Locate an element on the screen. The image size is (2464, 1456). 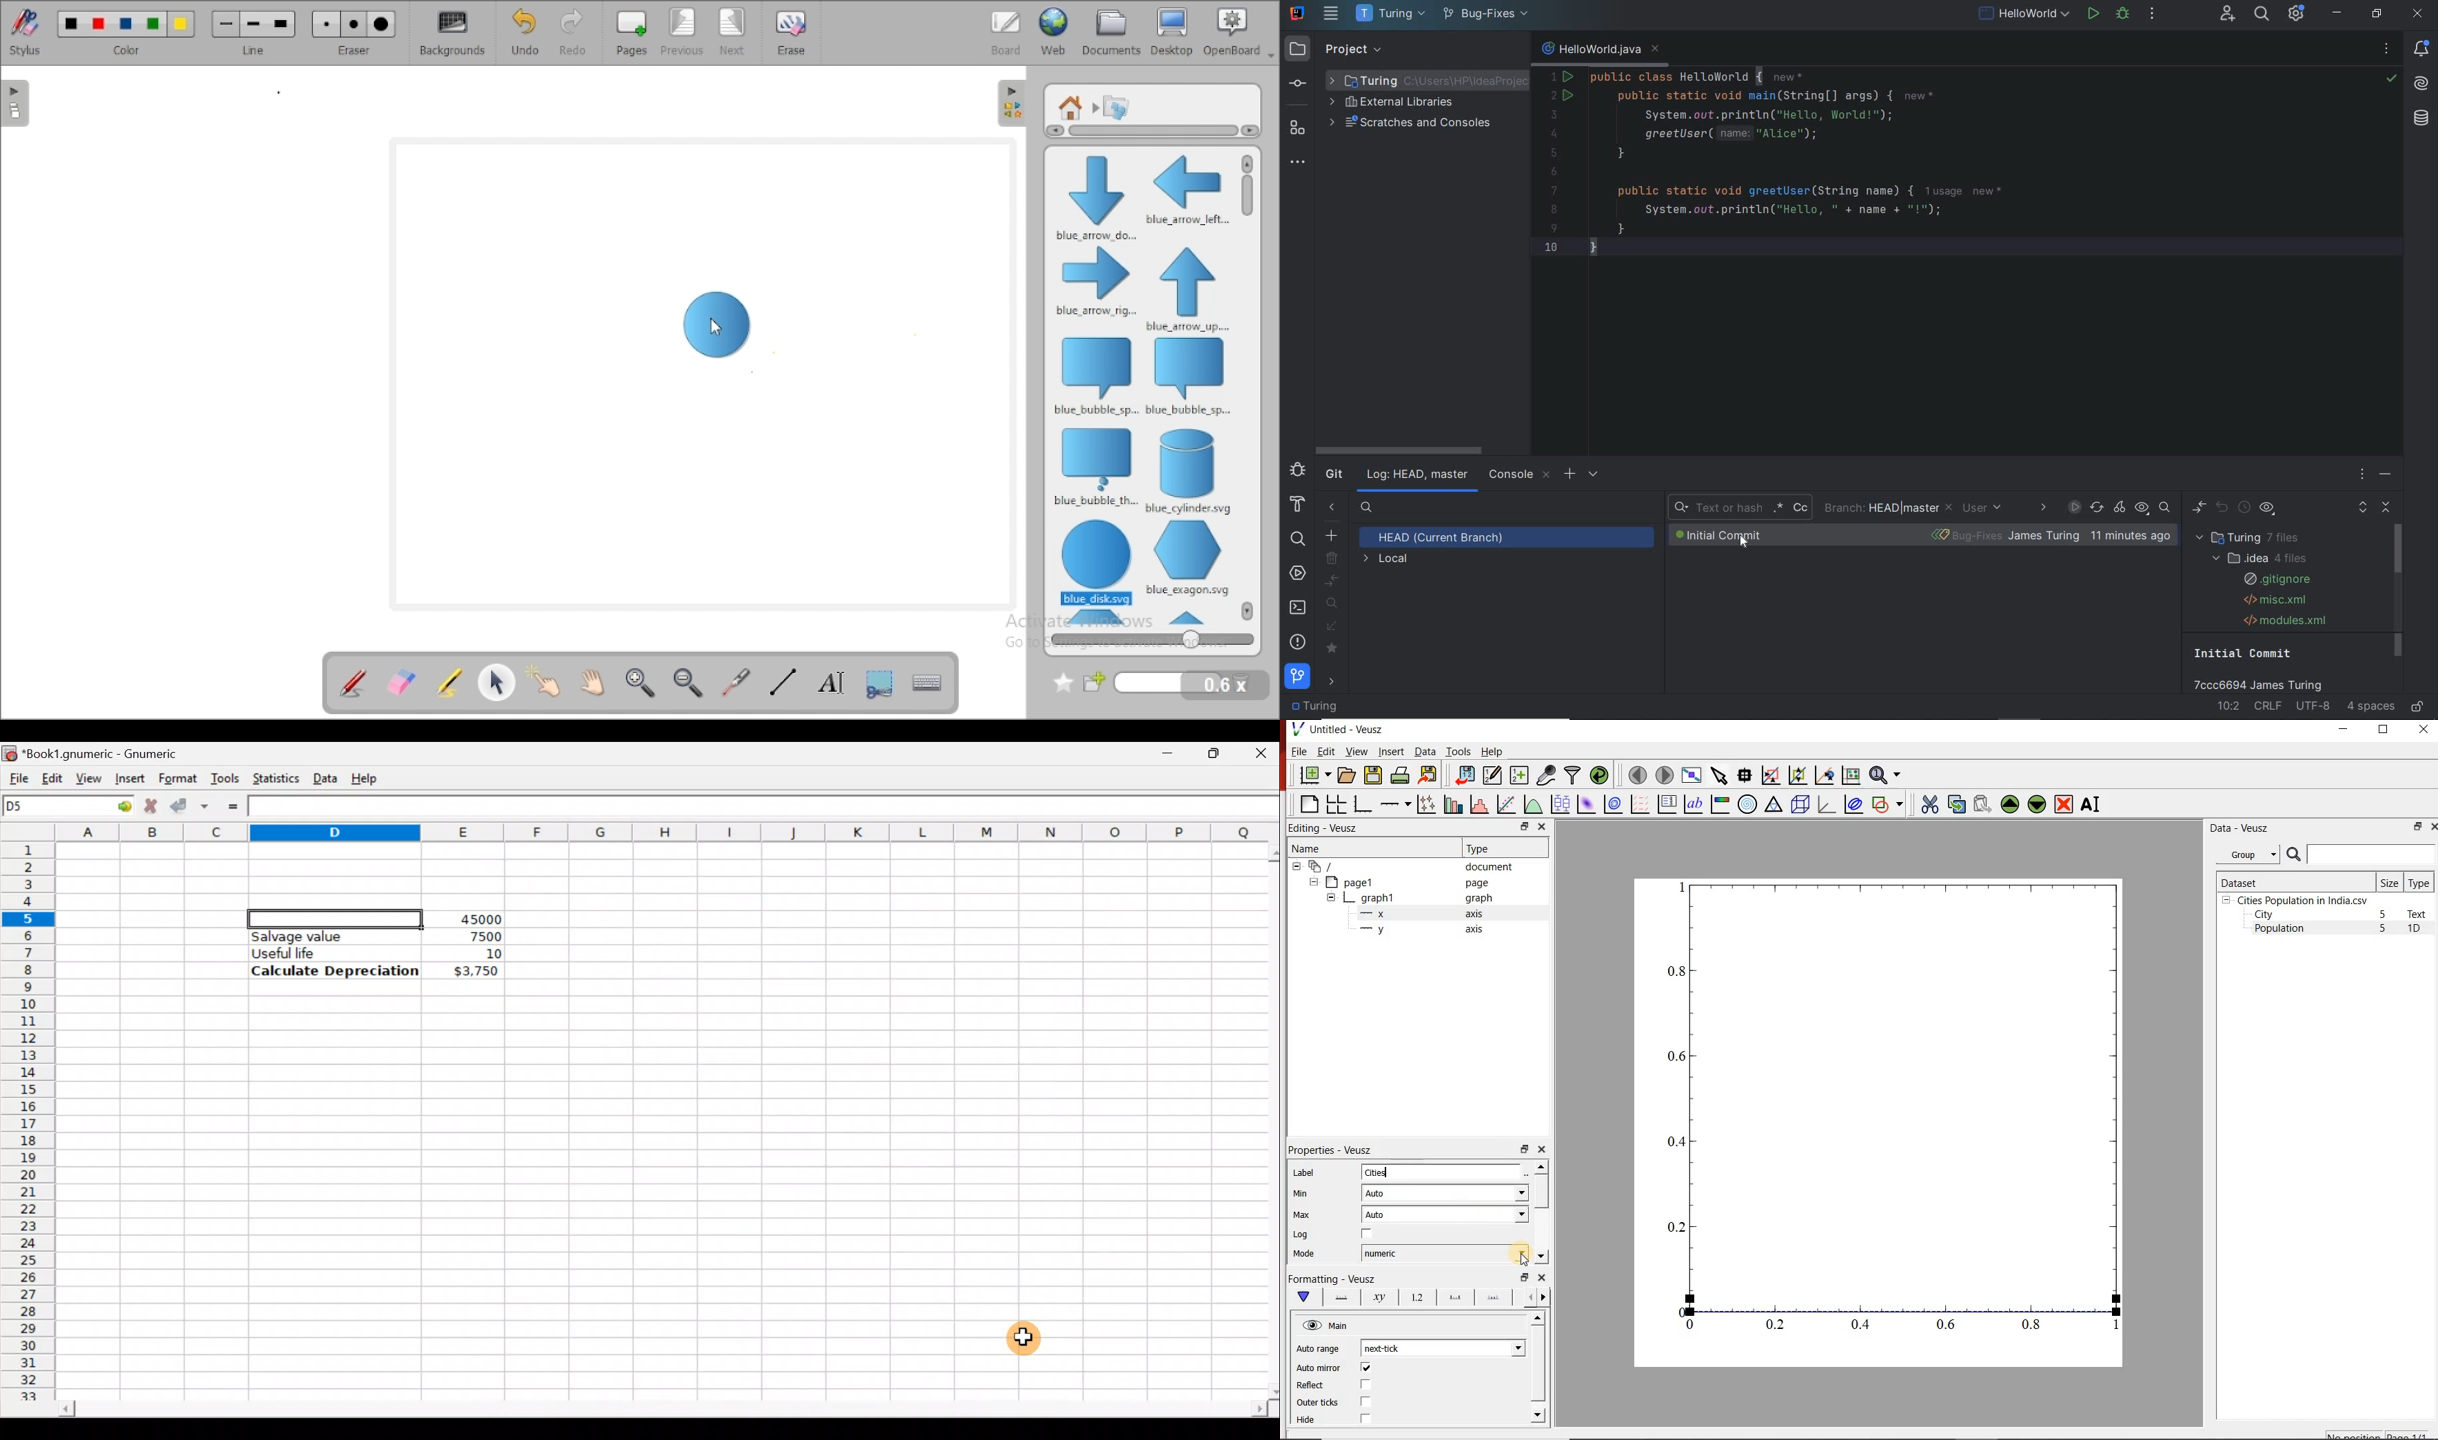
check/uncheck is located at coordinates (1366, 1384).